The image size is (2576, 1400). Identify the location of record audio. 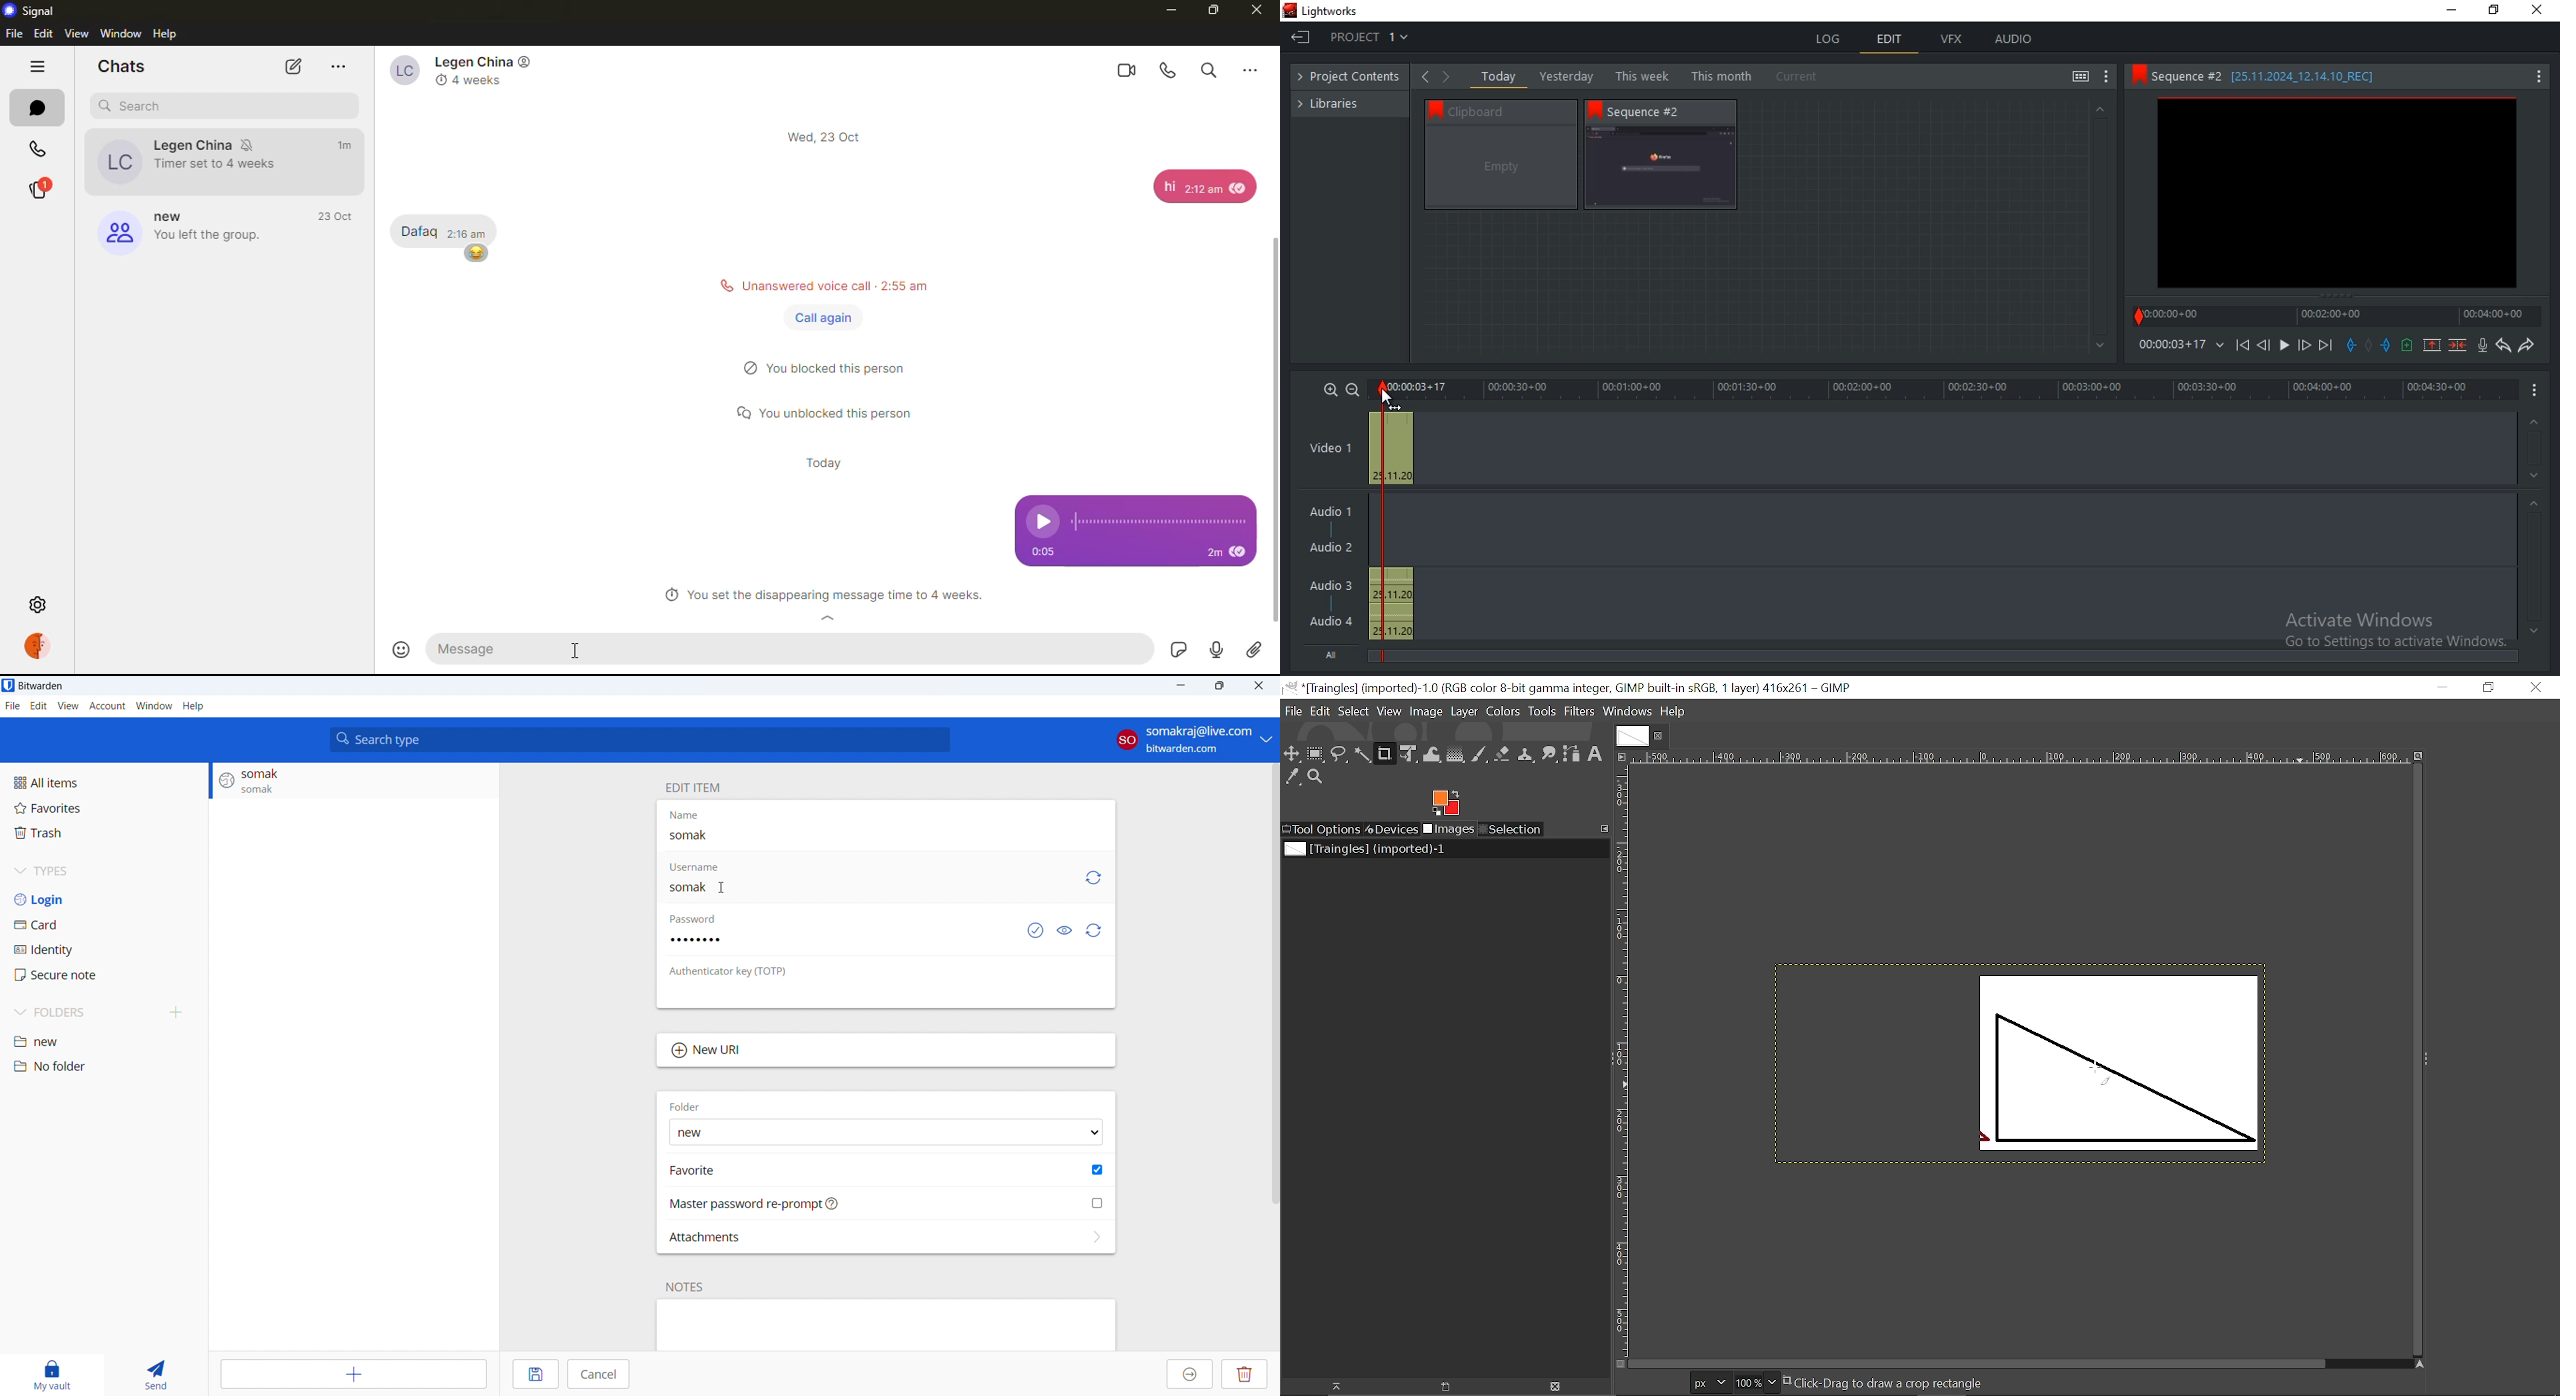
(2484, 346).